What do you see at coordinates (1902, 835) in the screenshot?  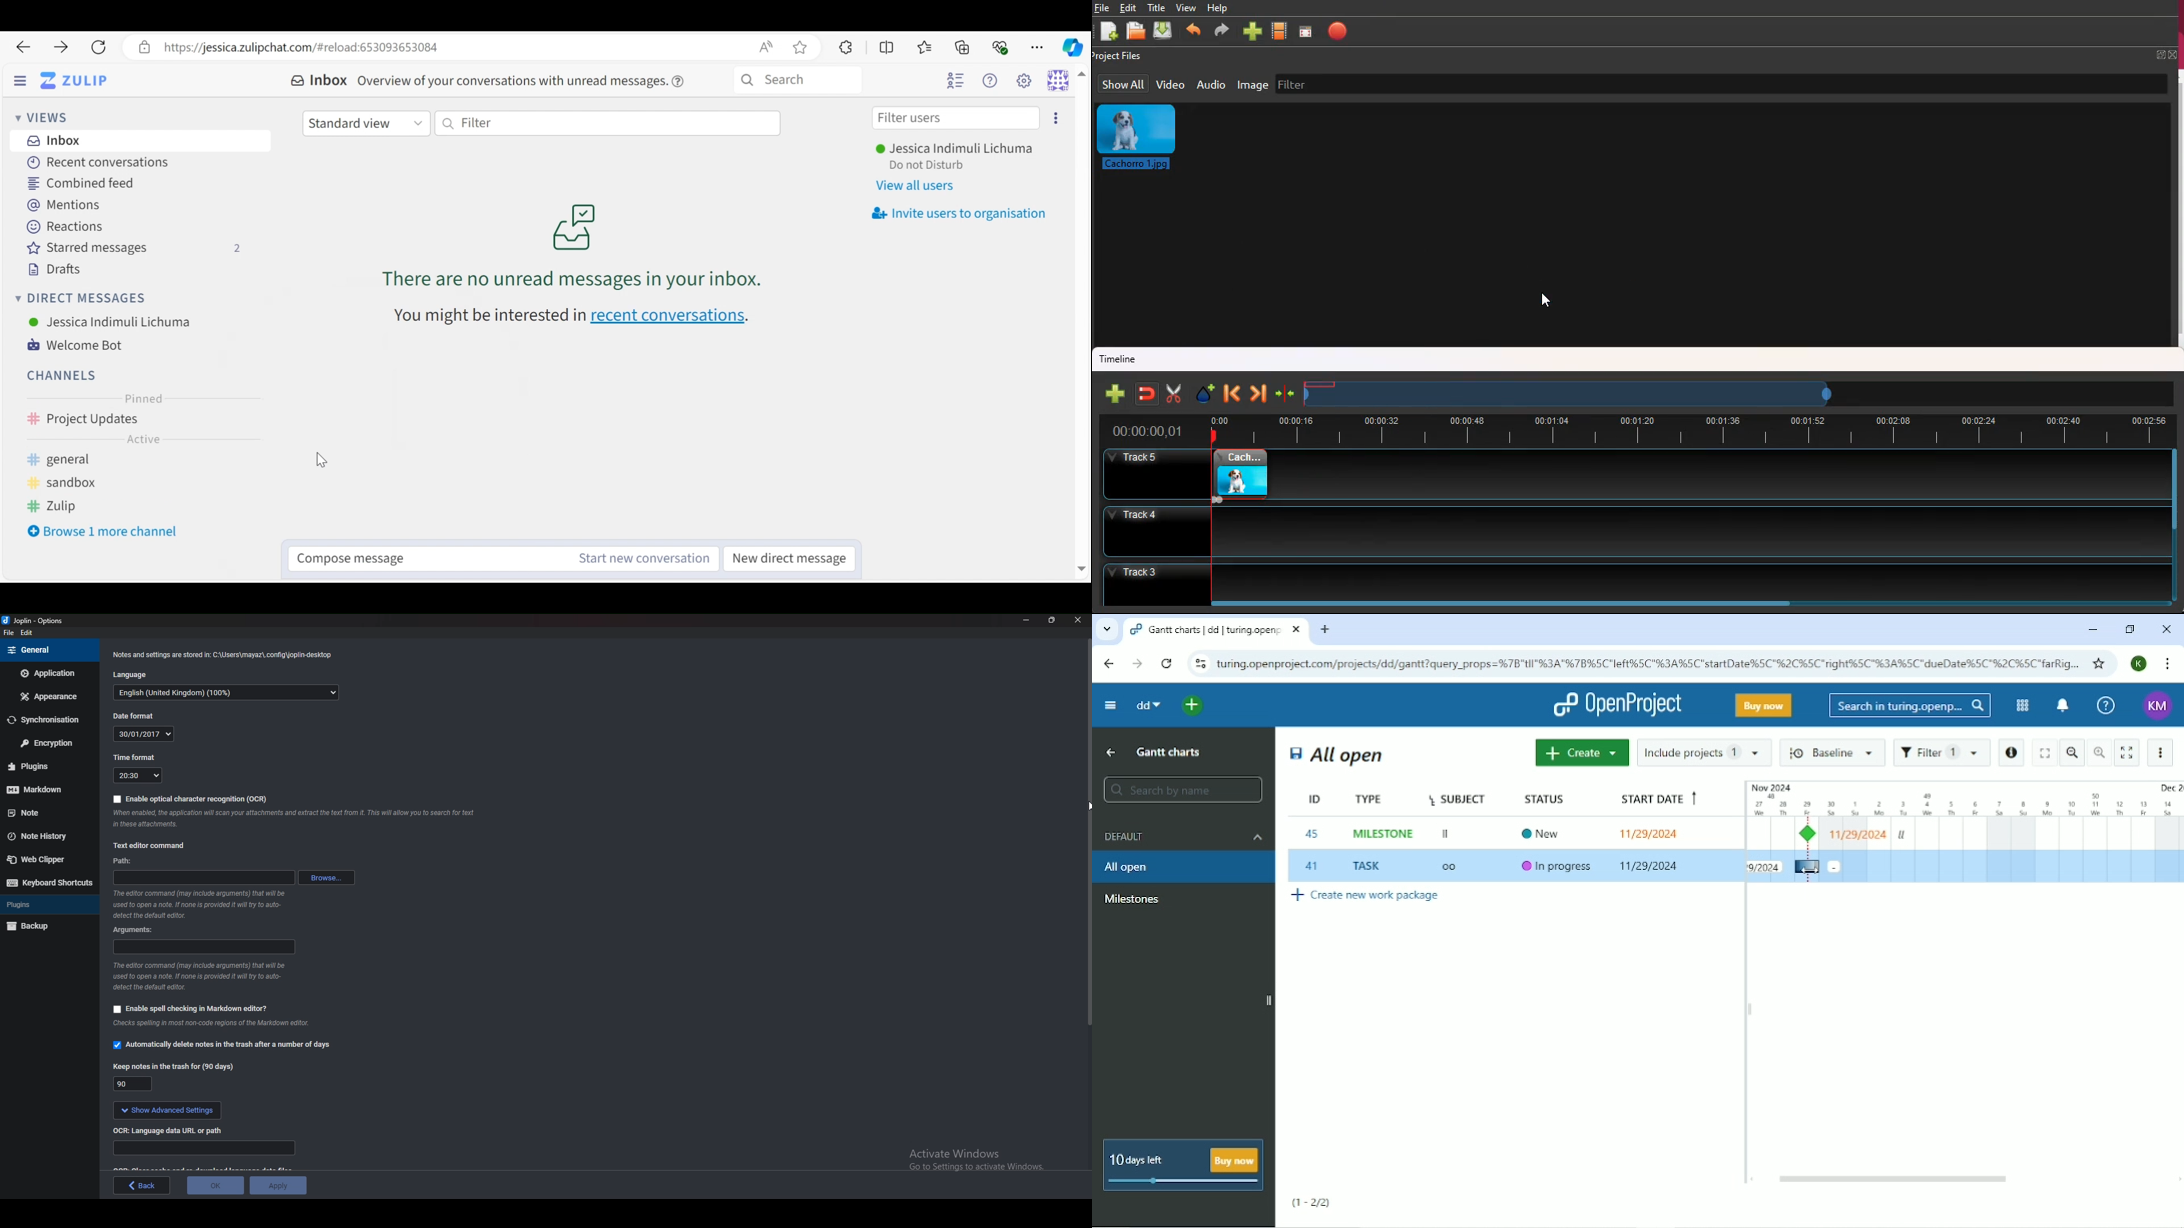 I see `ll` at bounding box center [1902, 835].